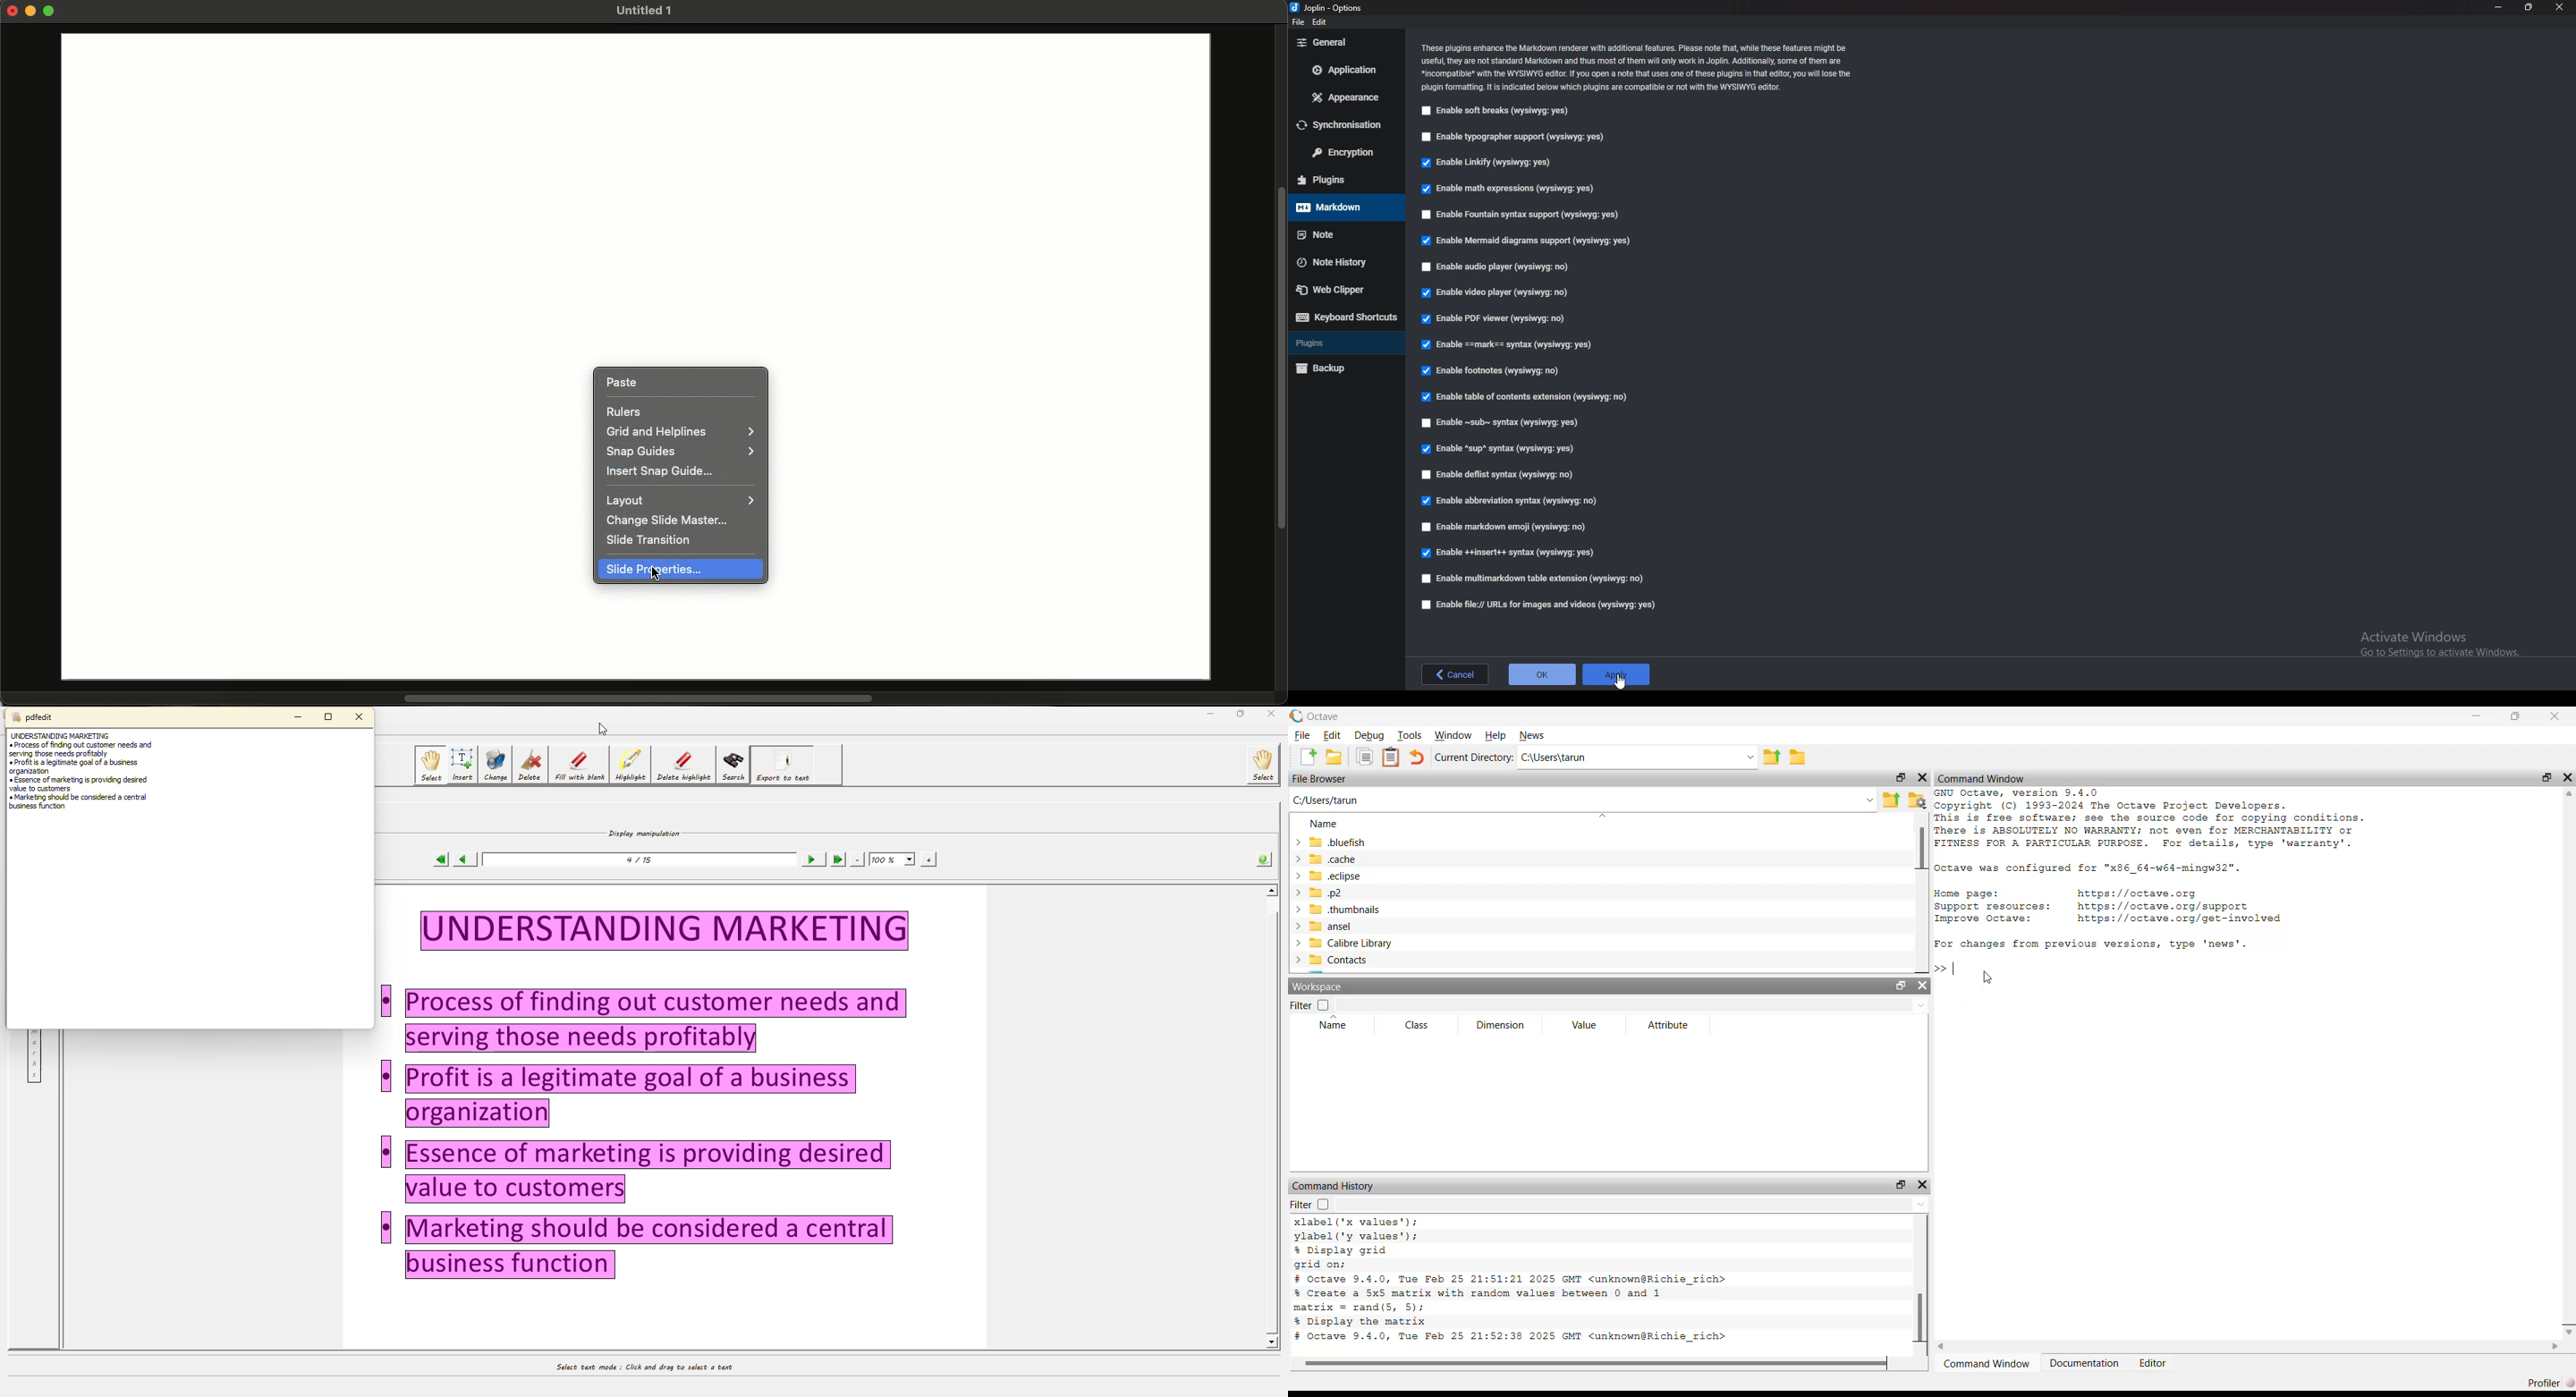  What do you see at coordinates (642, 11) in the screenshot?
I see `Untitled 1` at bounding box center [642, 11].